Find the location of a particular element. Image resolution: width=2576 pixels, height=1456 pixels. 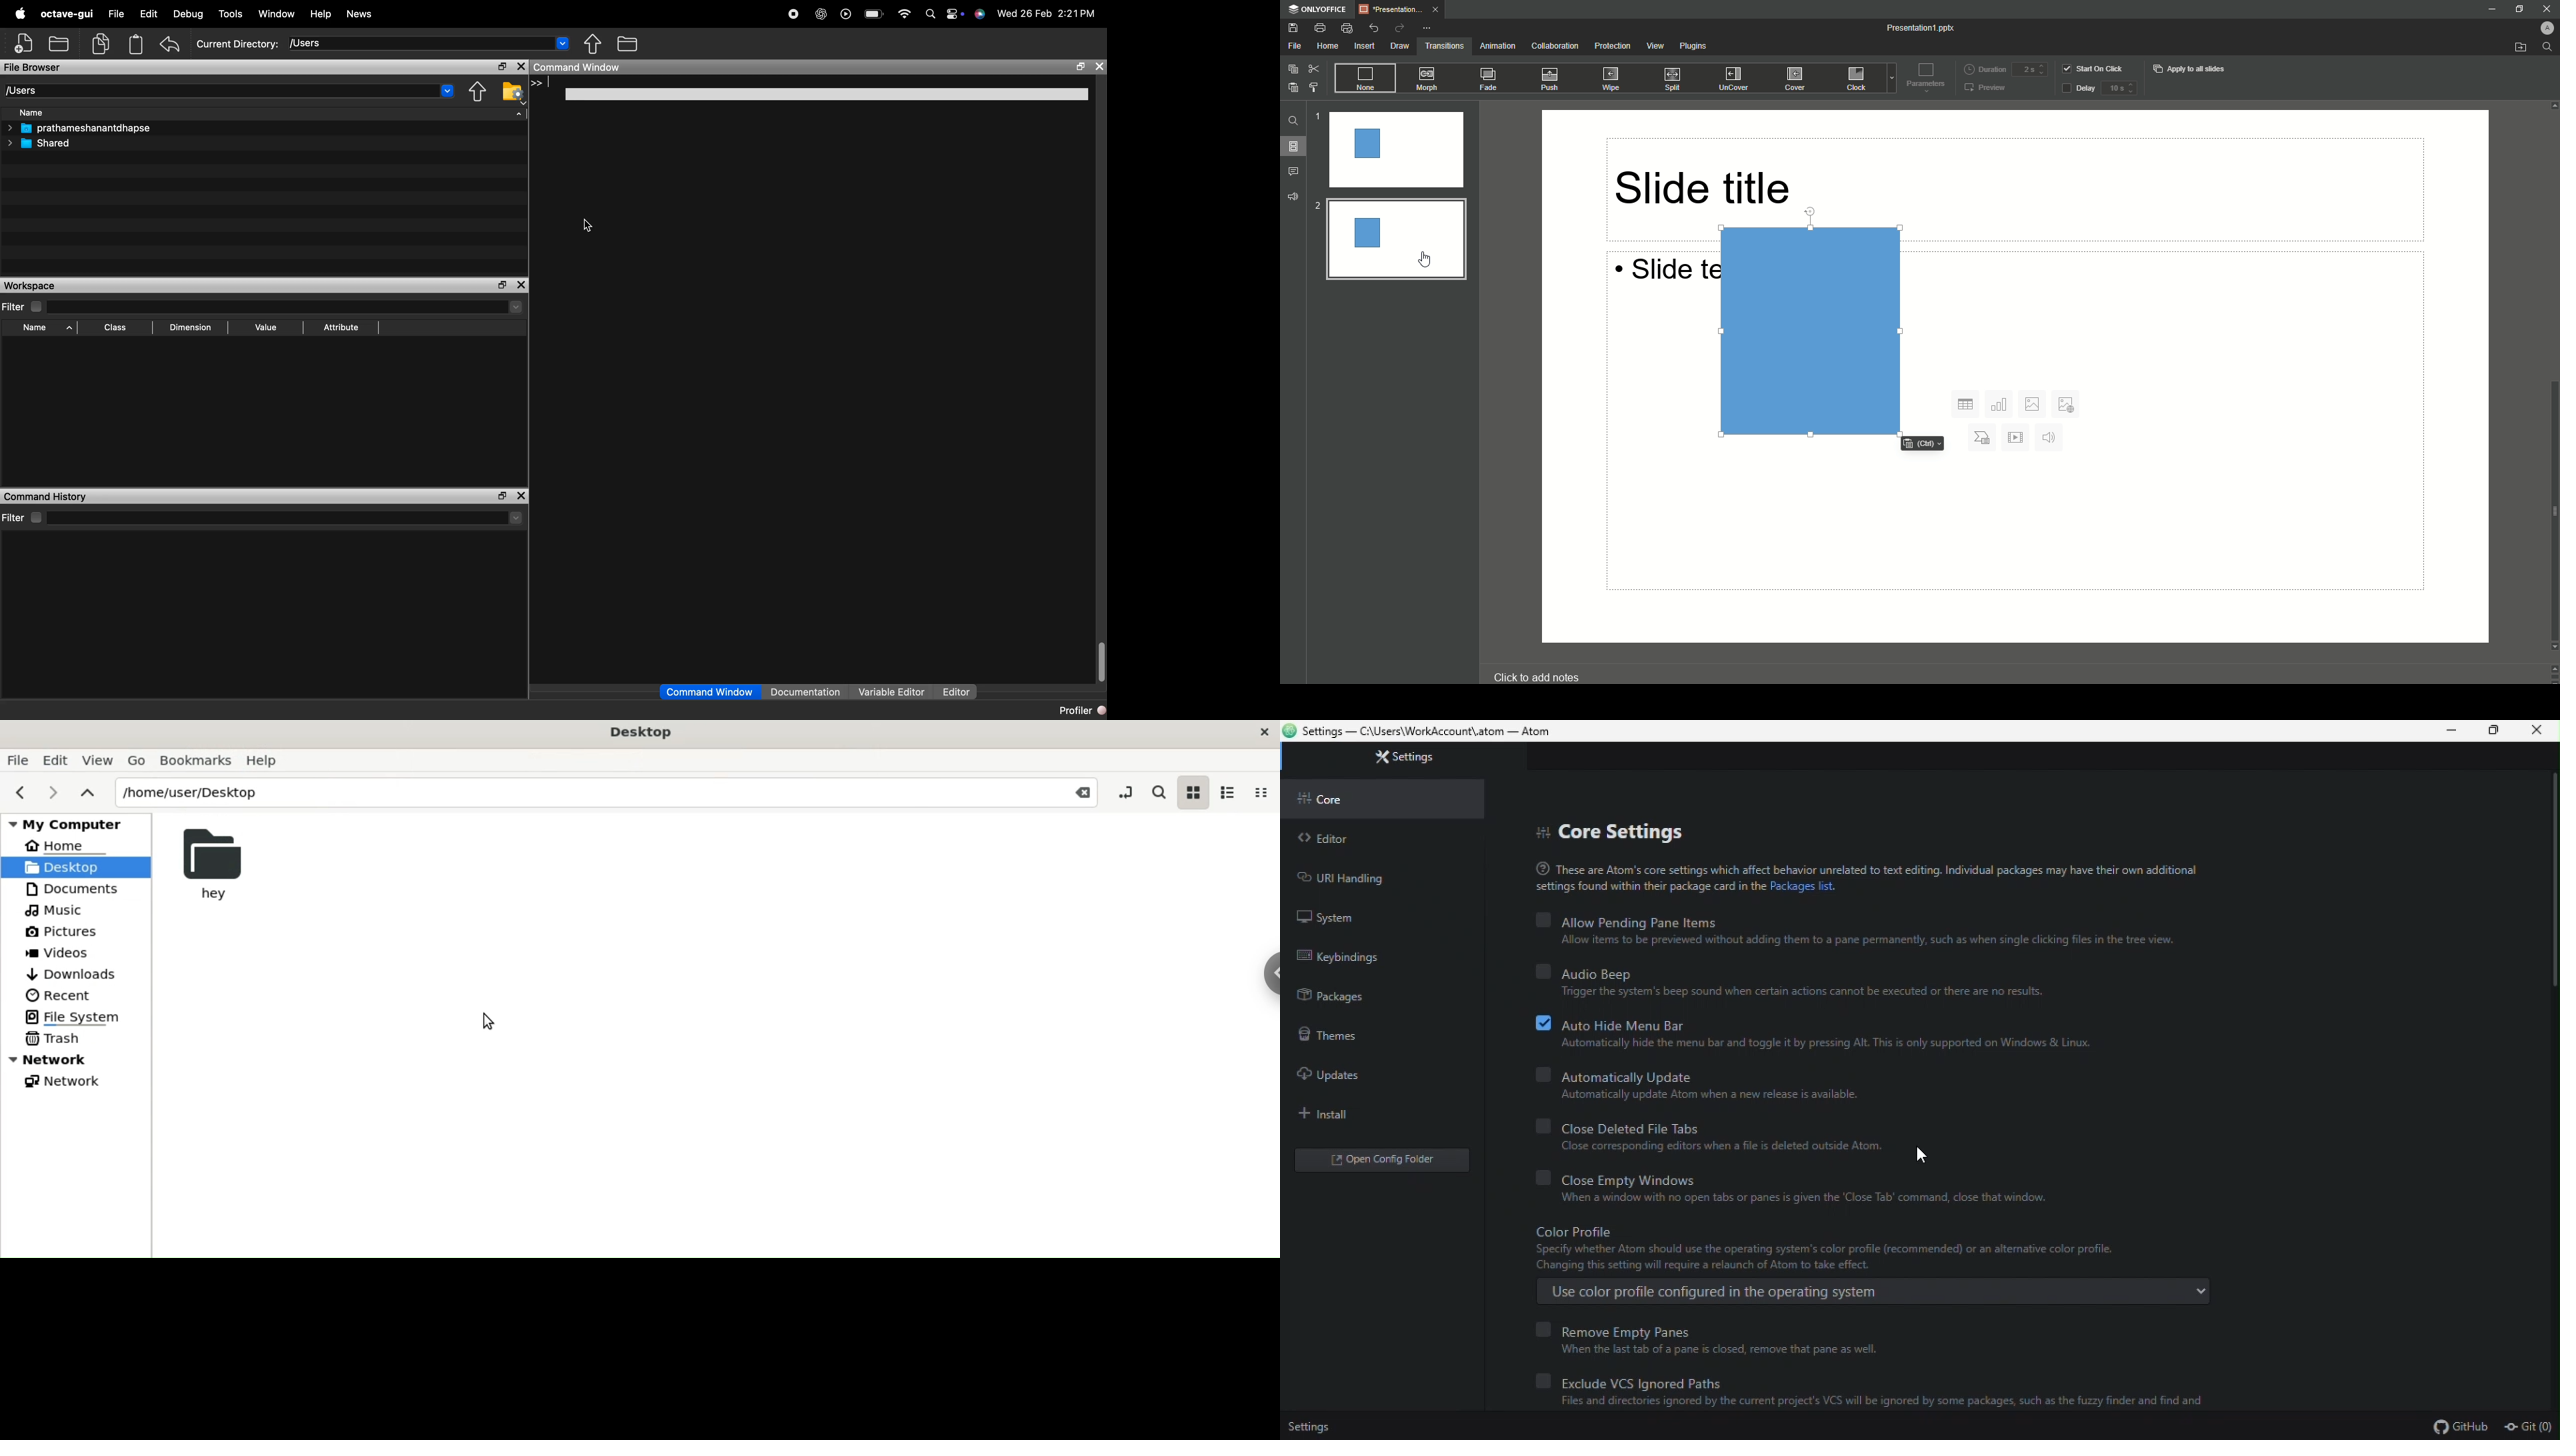

Slides is located at coordinates (1293, 146).